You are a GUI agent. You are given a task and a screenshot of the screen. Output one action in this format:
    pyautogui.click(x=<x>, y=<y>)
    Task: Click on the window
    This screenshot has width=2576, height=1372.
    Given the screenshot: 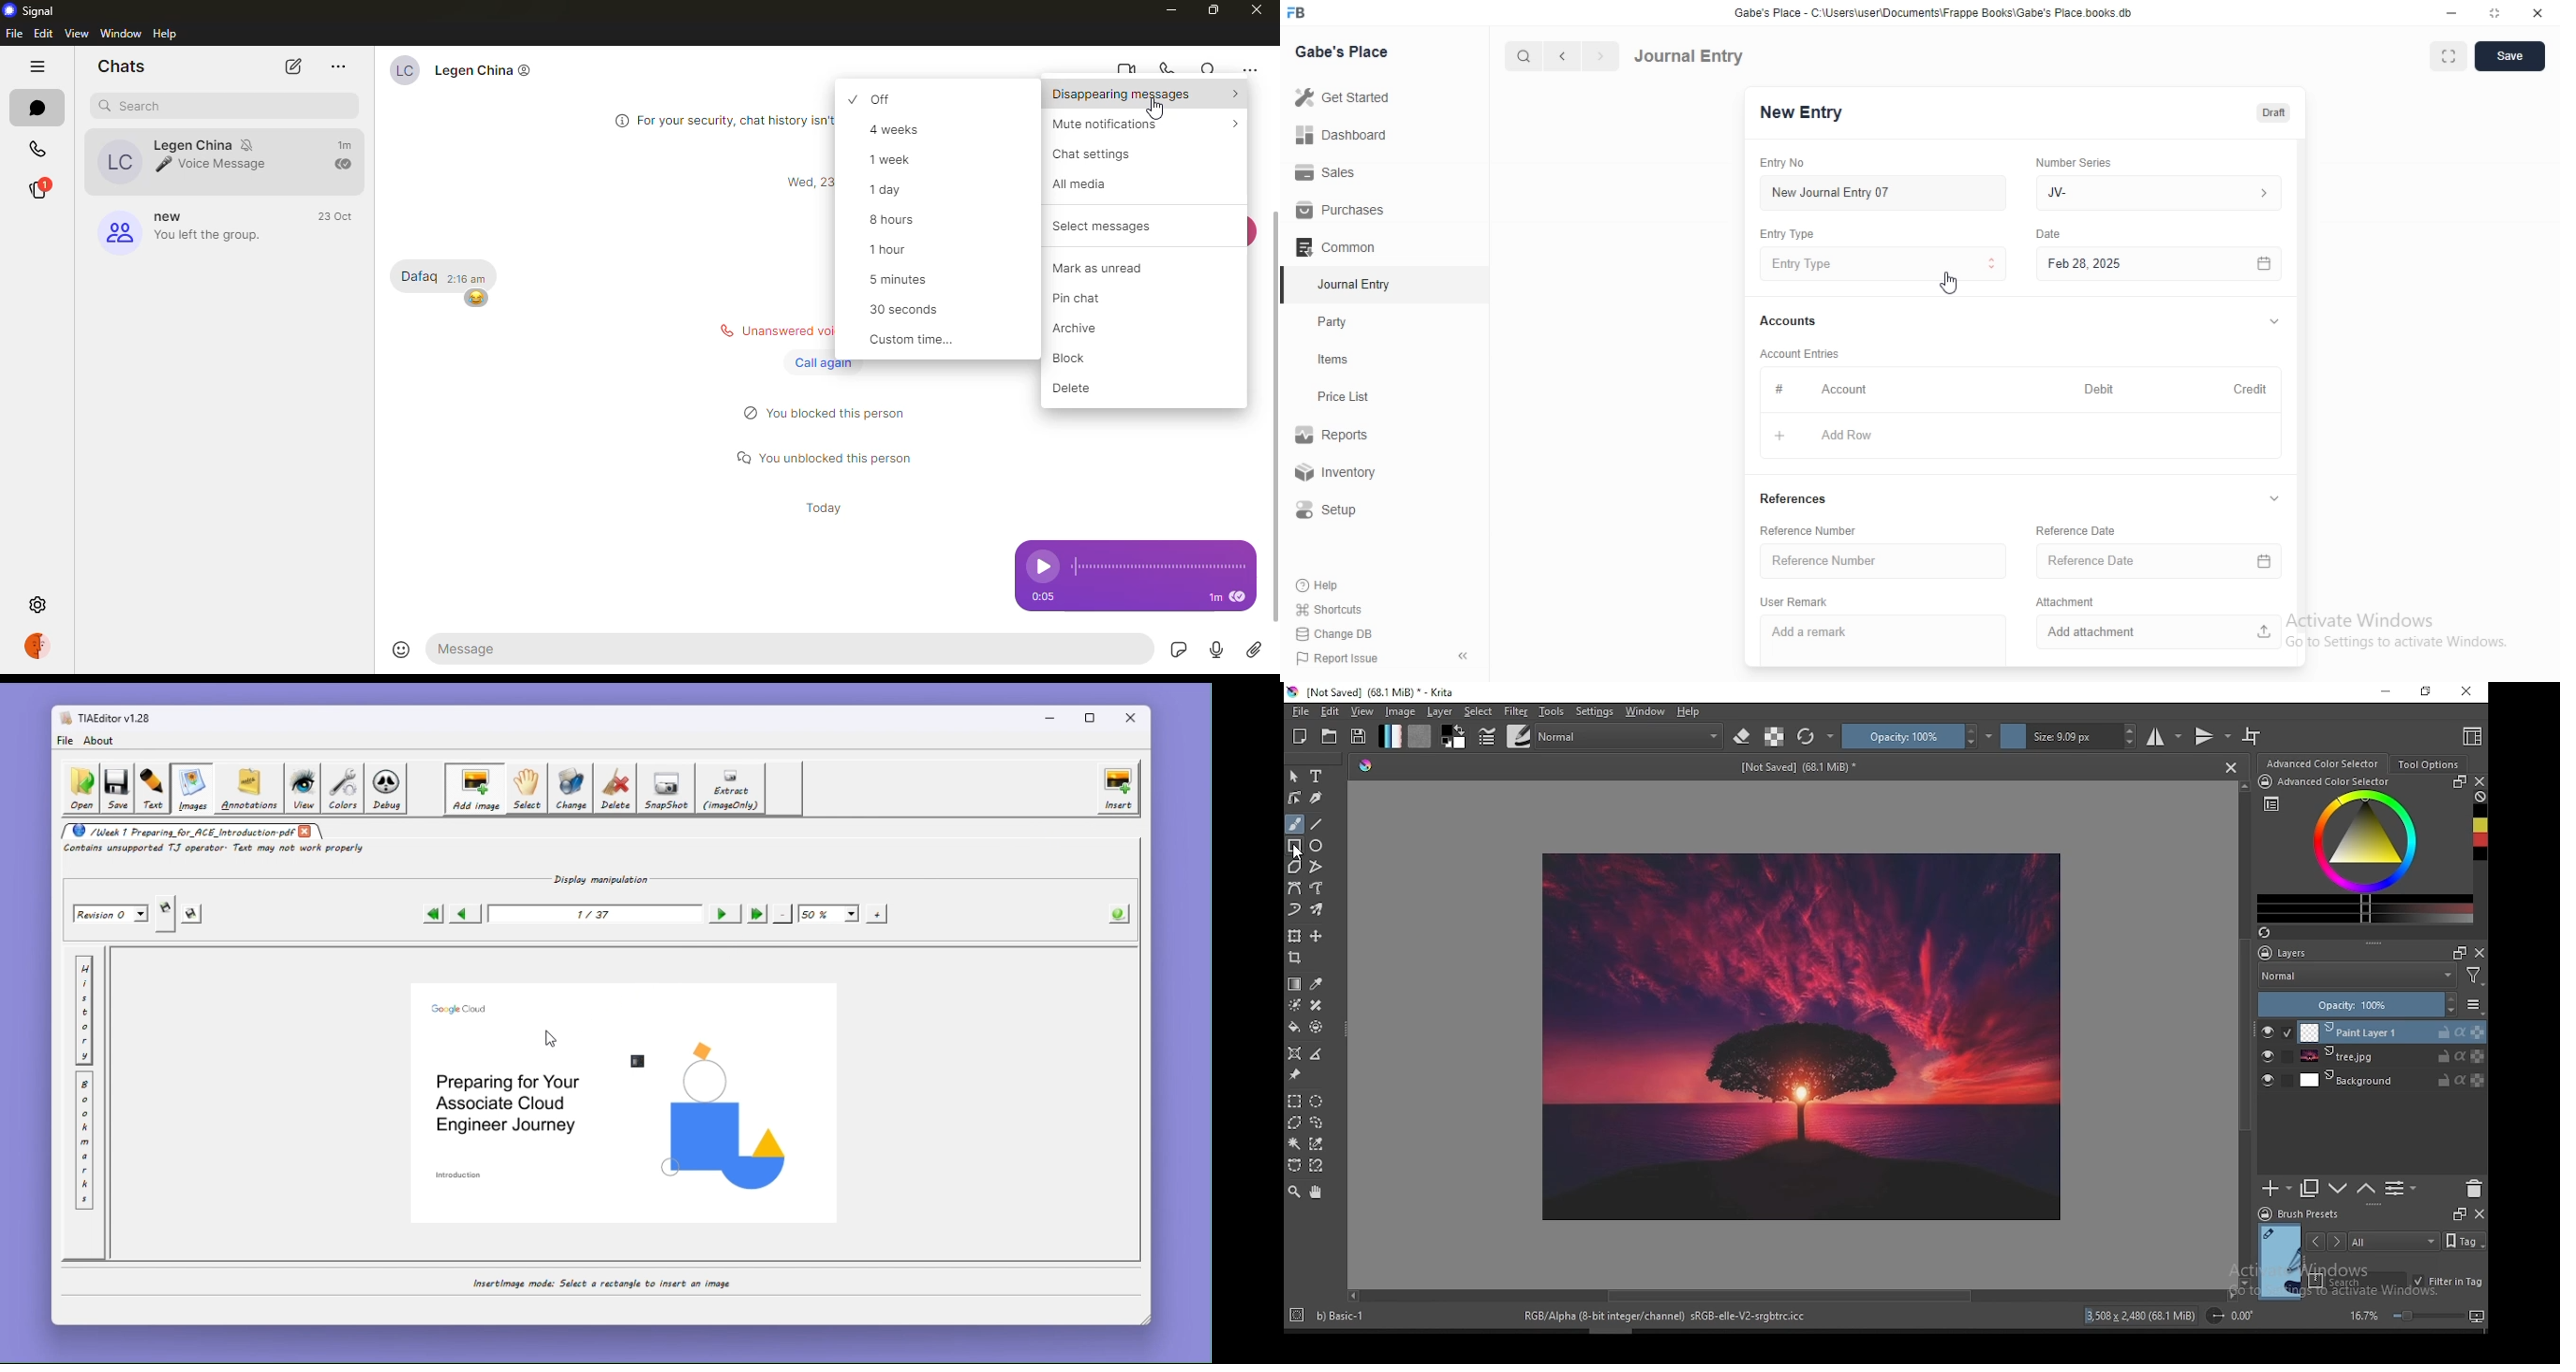 What is the action you would take?
    pyautogui.click(x=120, y=33)
    